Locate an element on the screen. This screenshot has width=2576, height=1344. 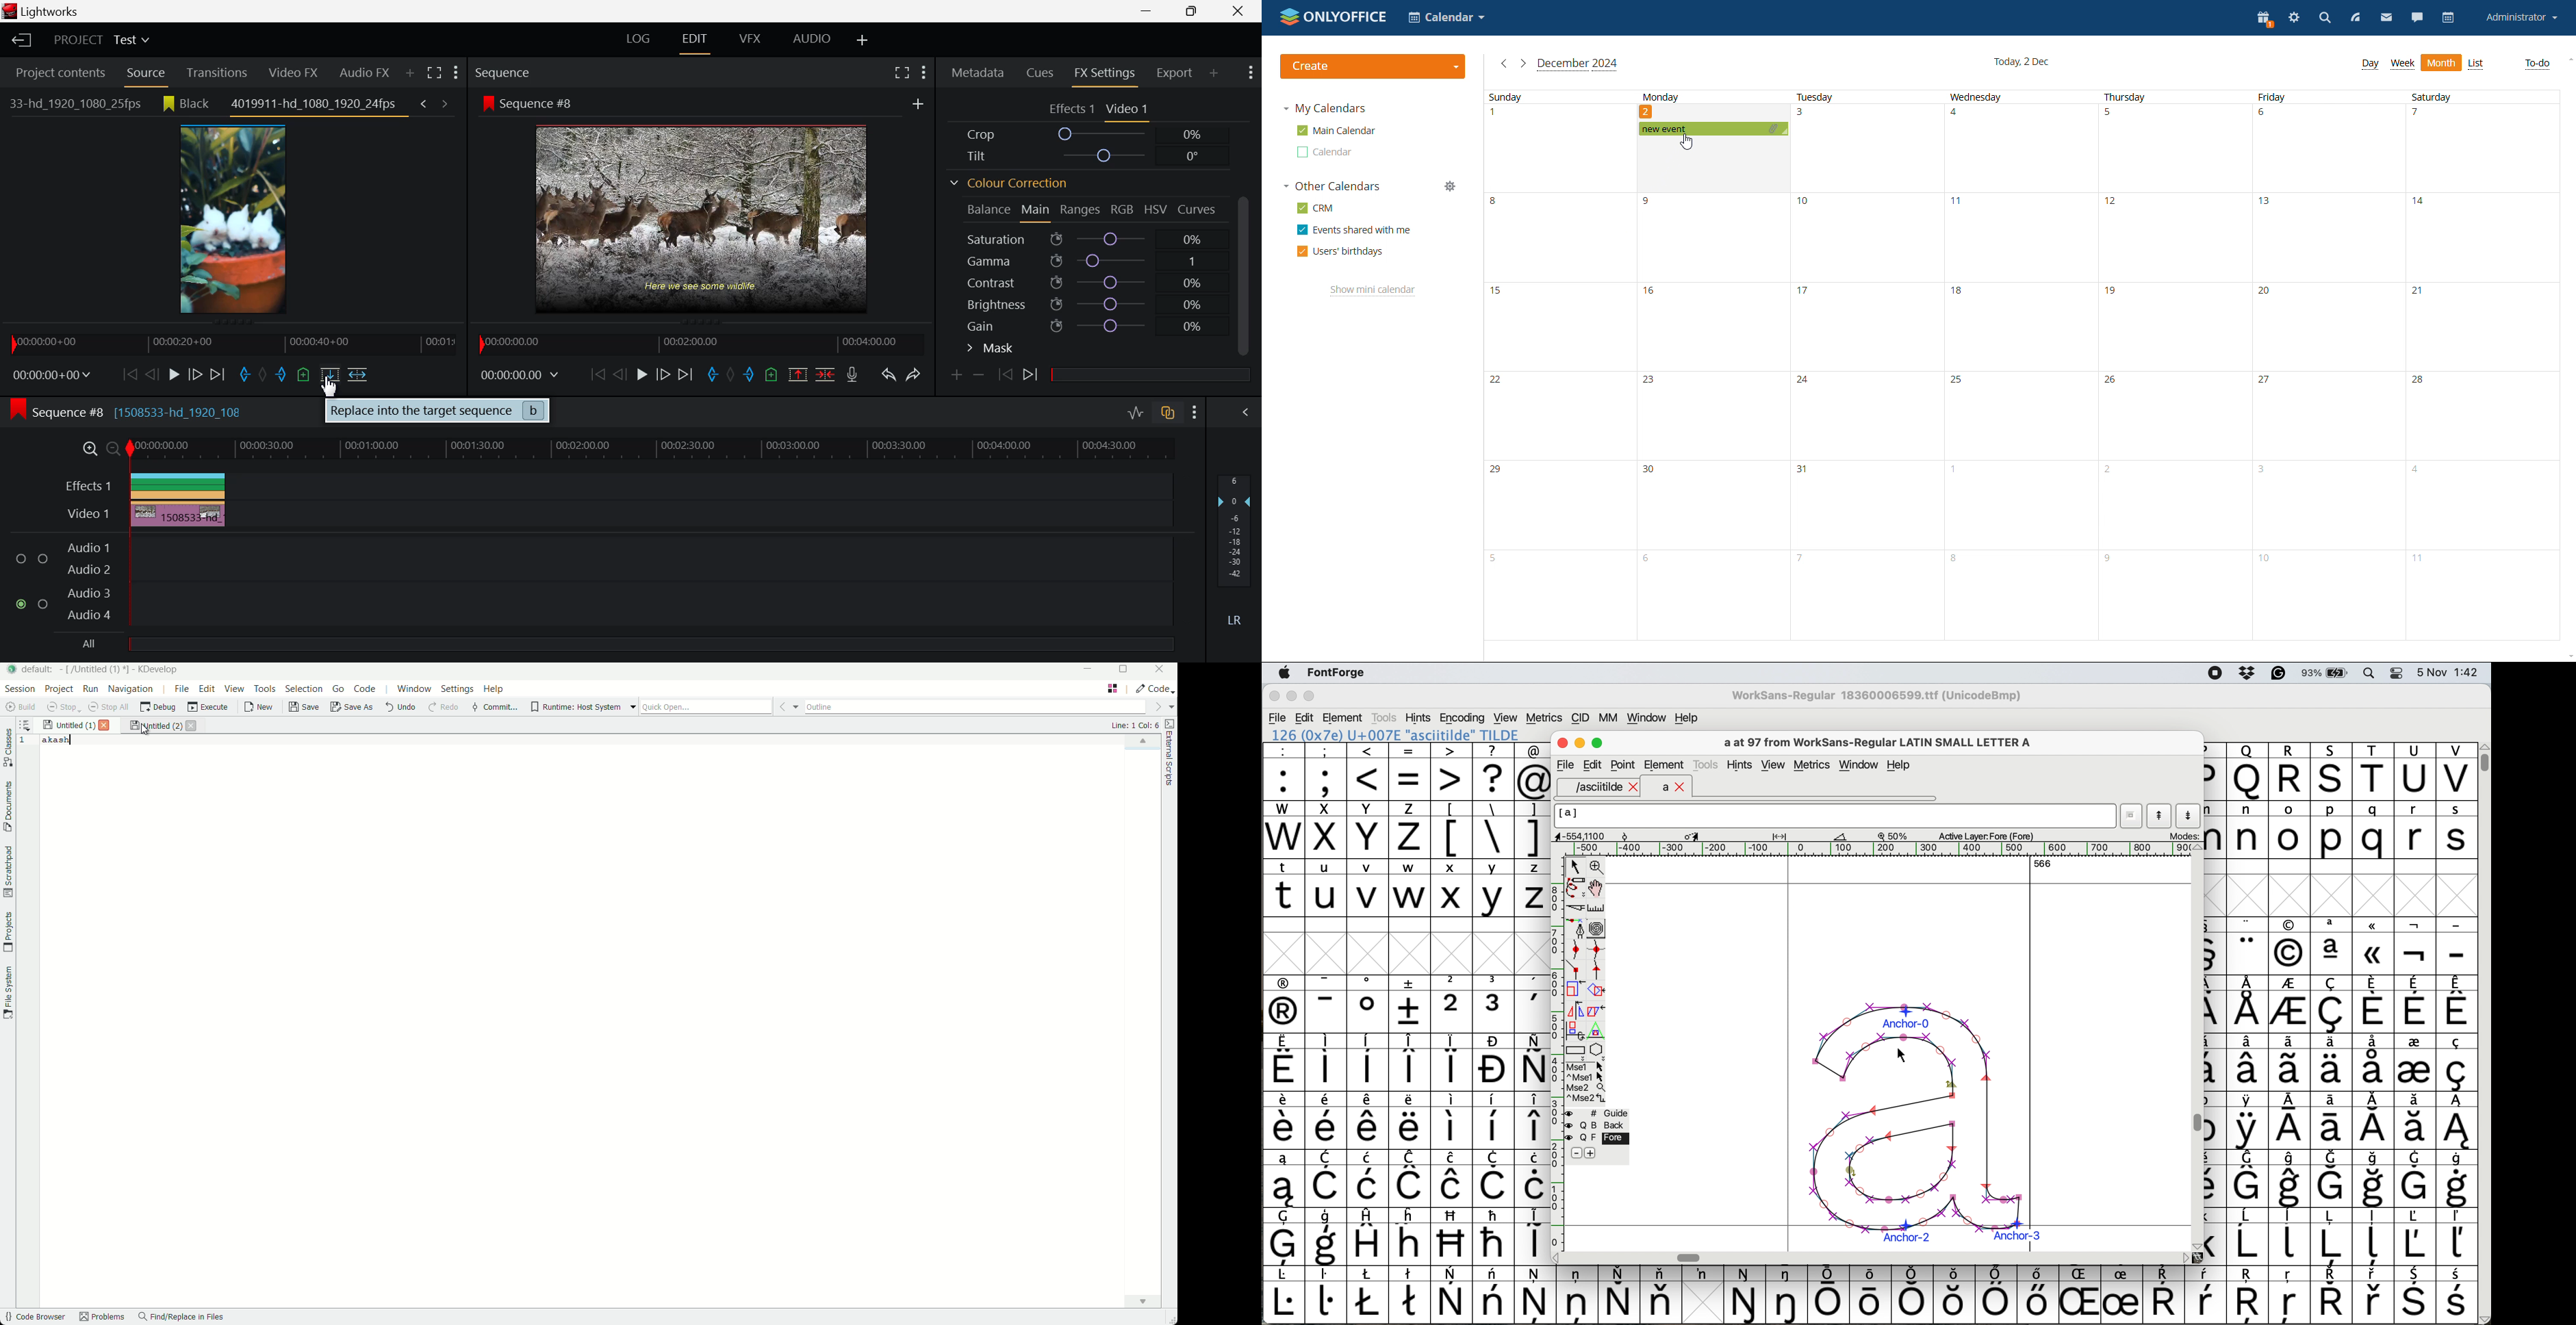
symbol is located at coordinates (1368, 1295).